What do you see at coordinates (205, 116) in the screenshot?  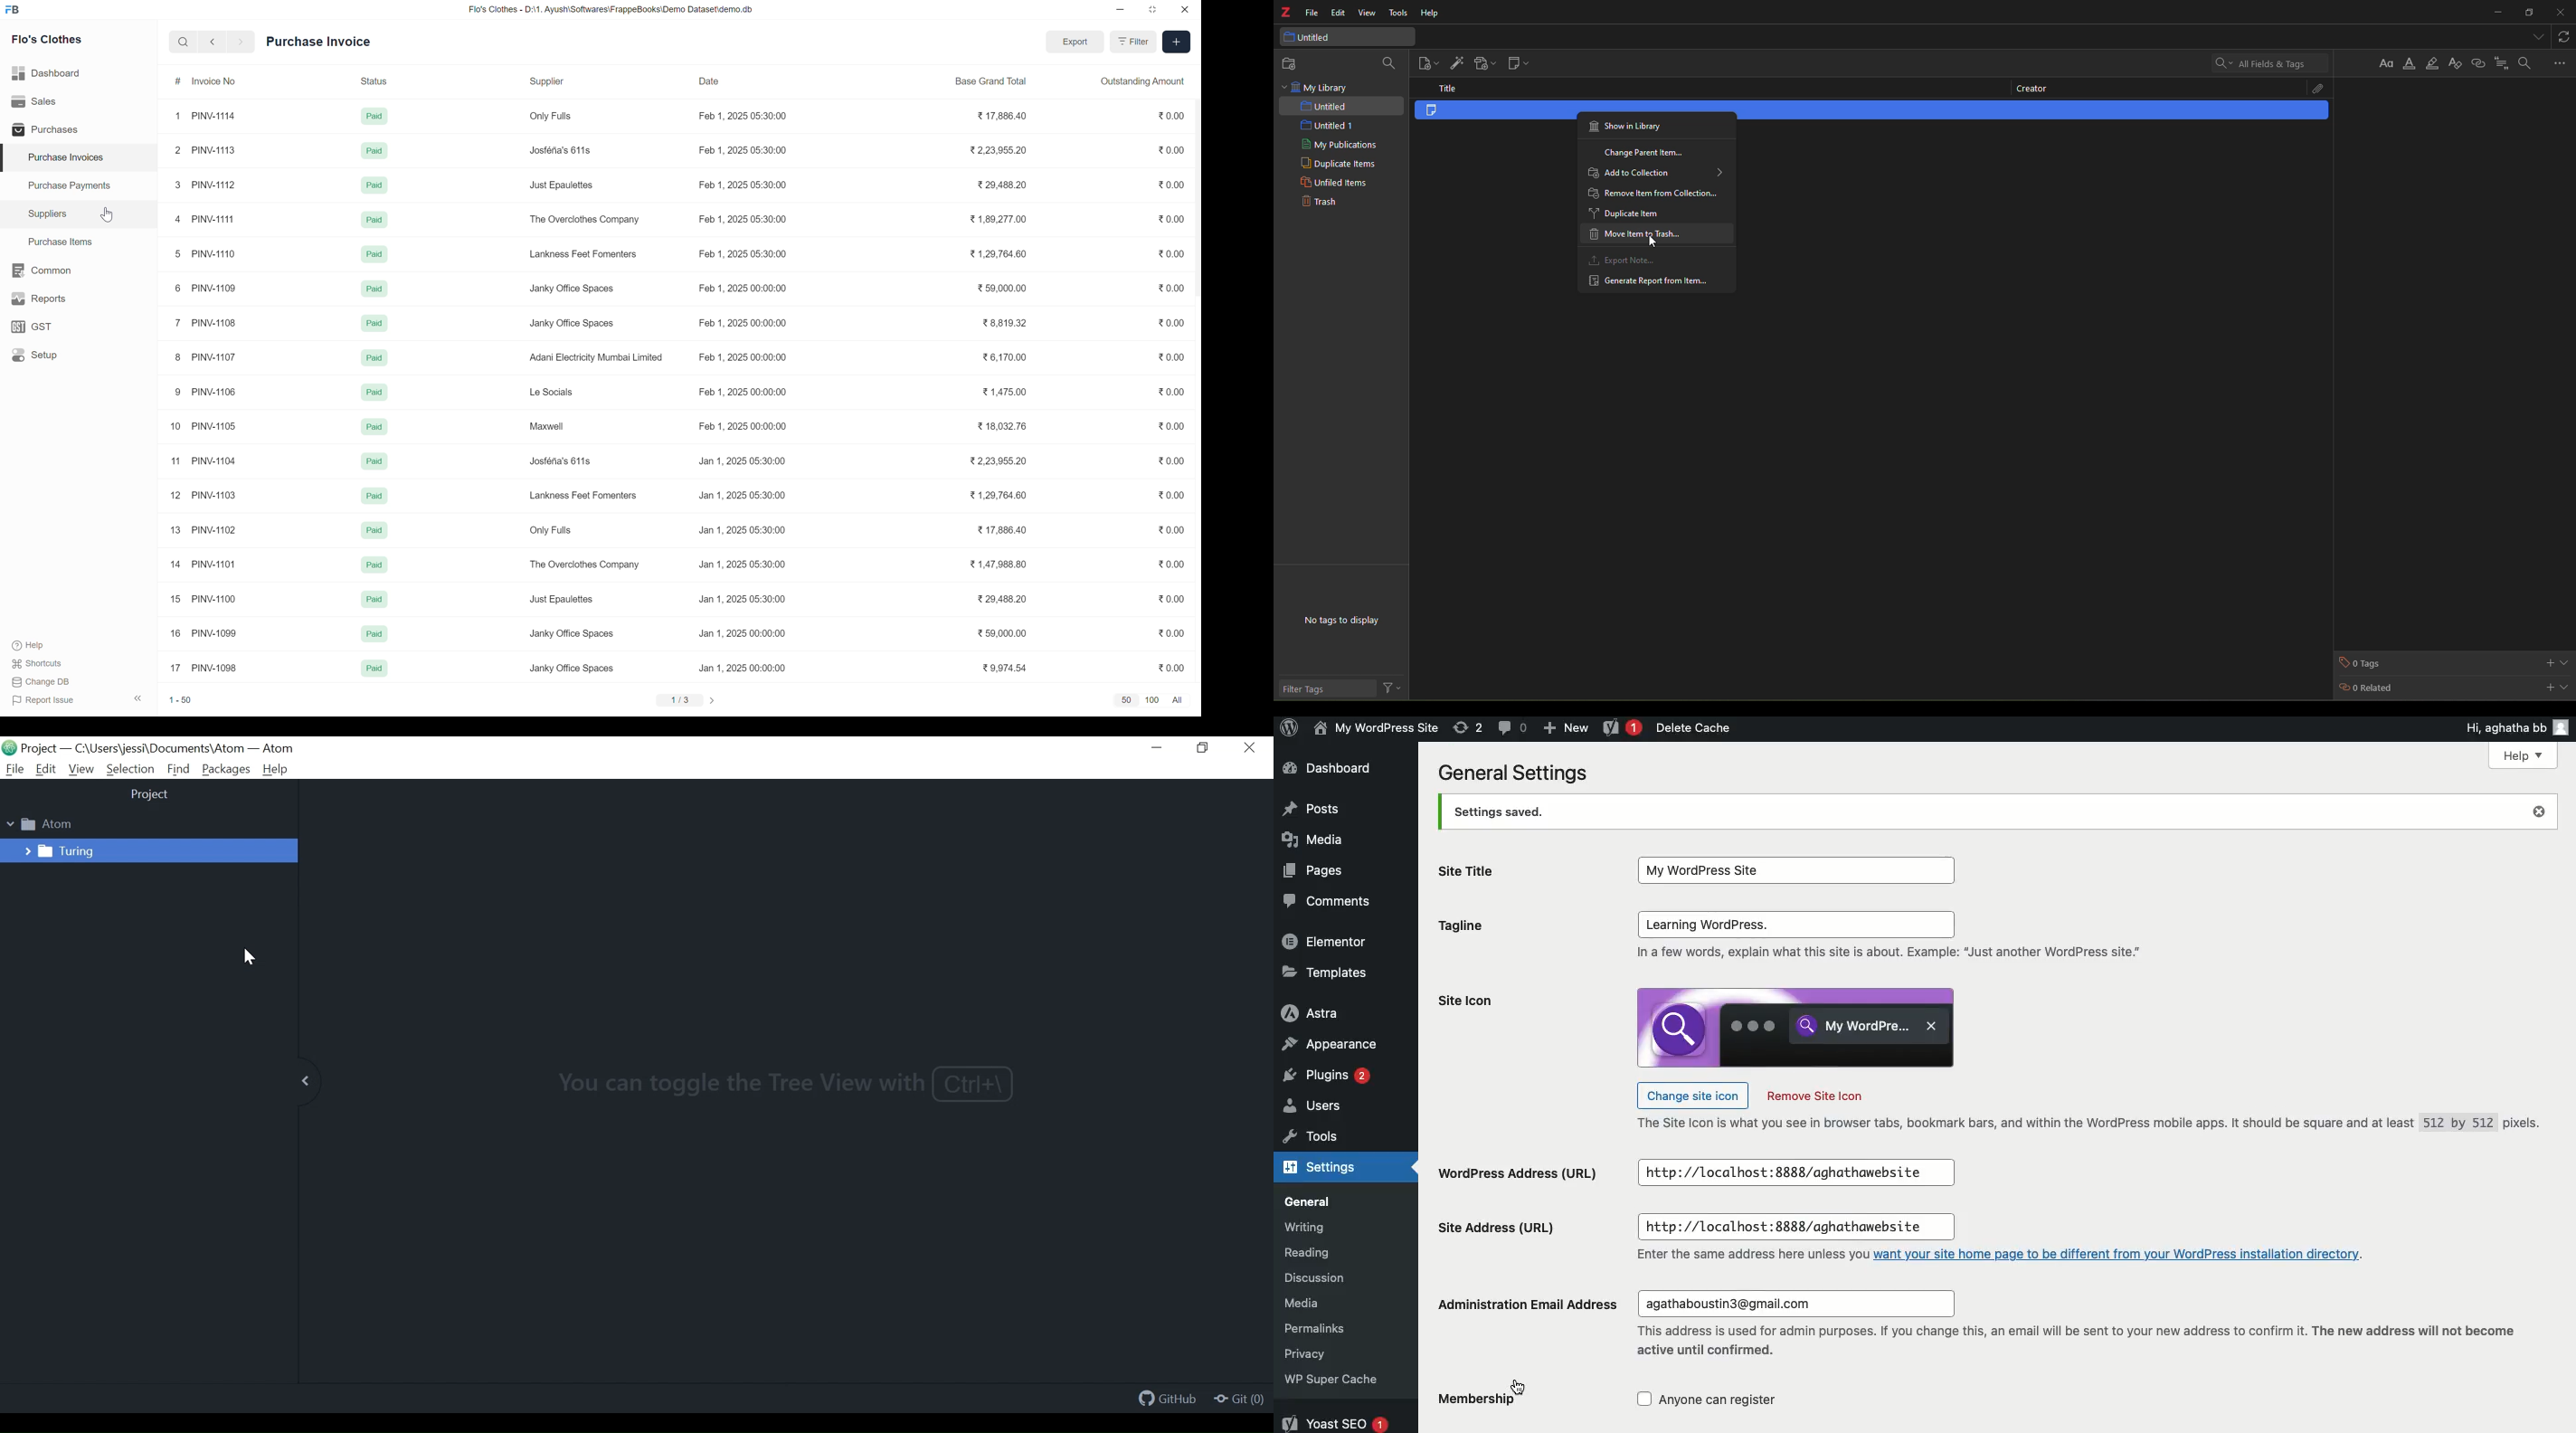 I see `1 PINV-1114` at bounding box center [205, 116].